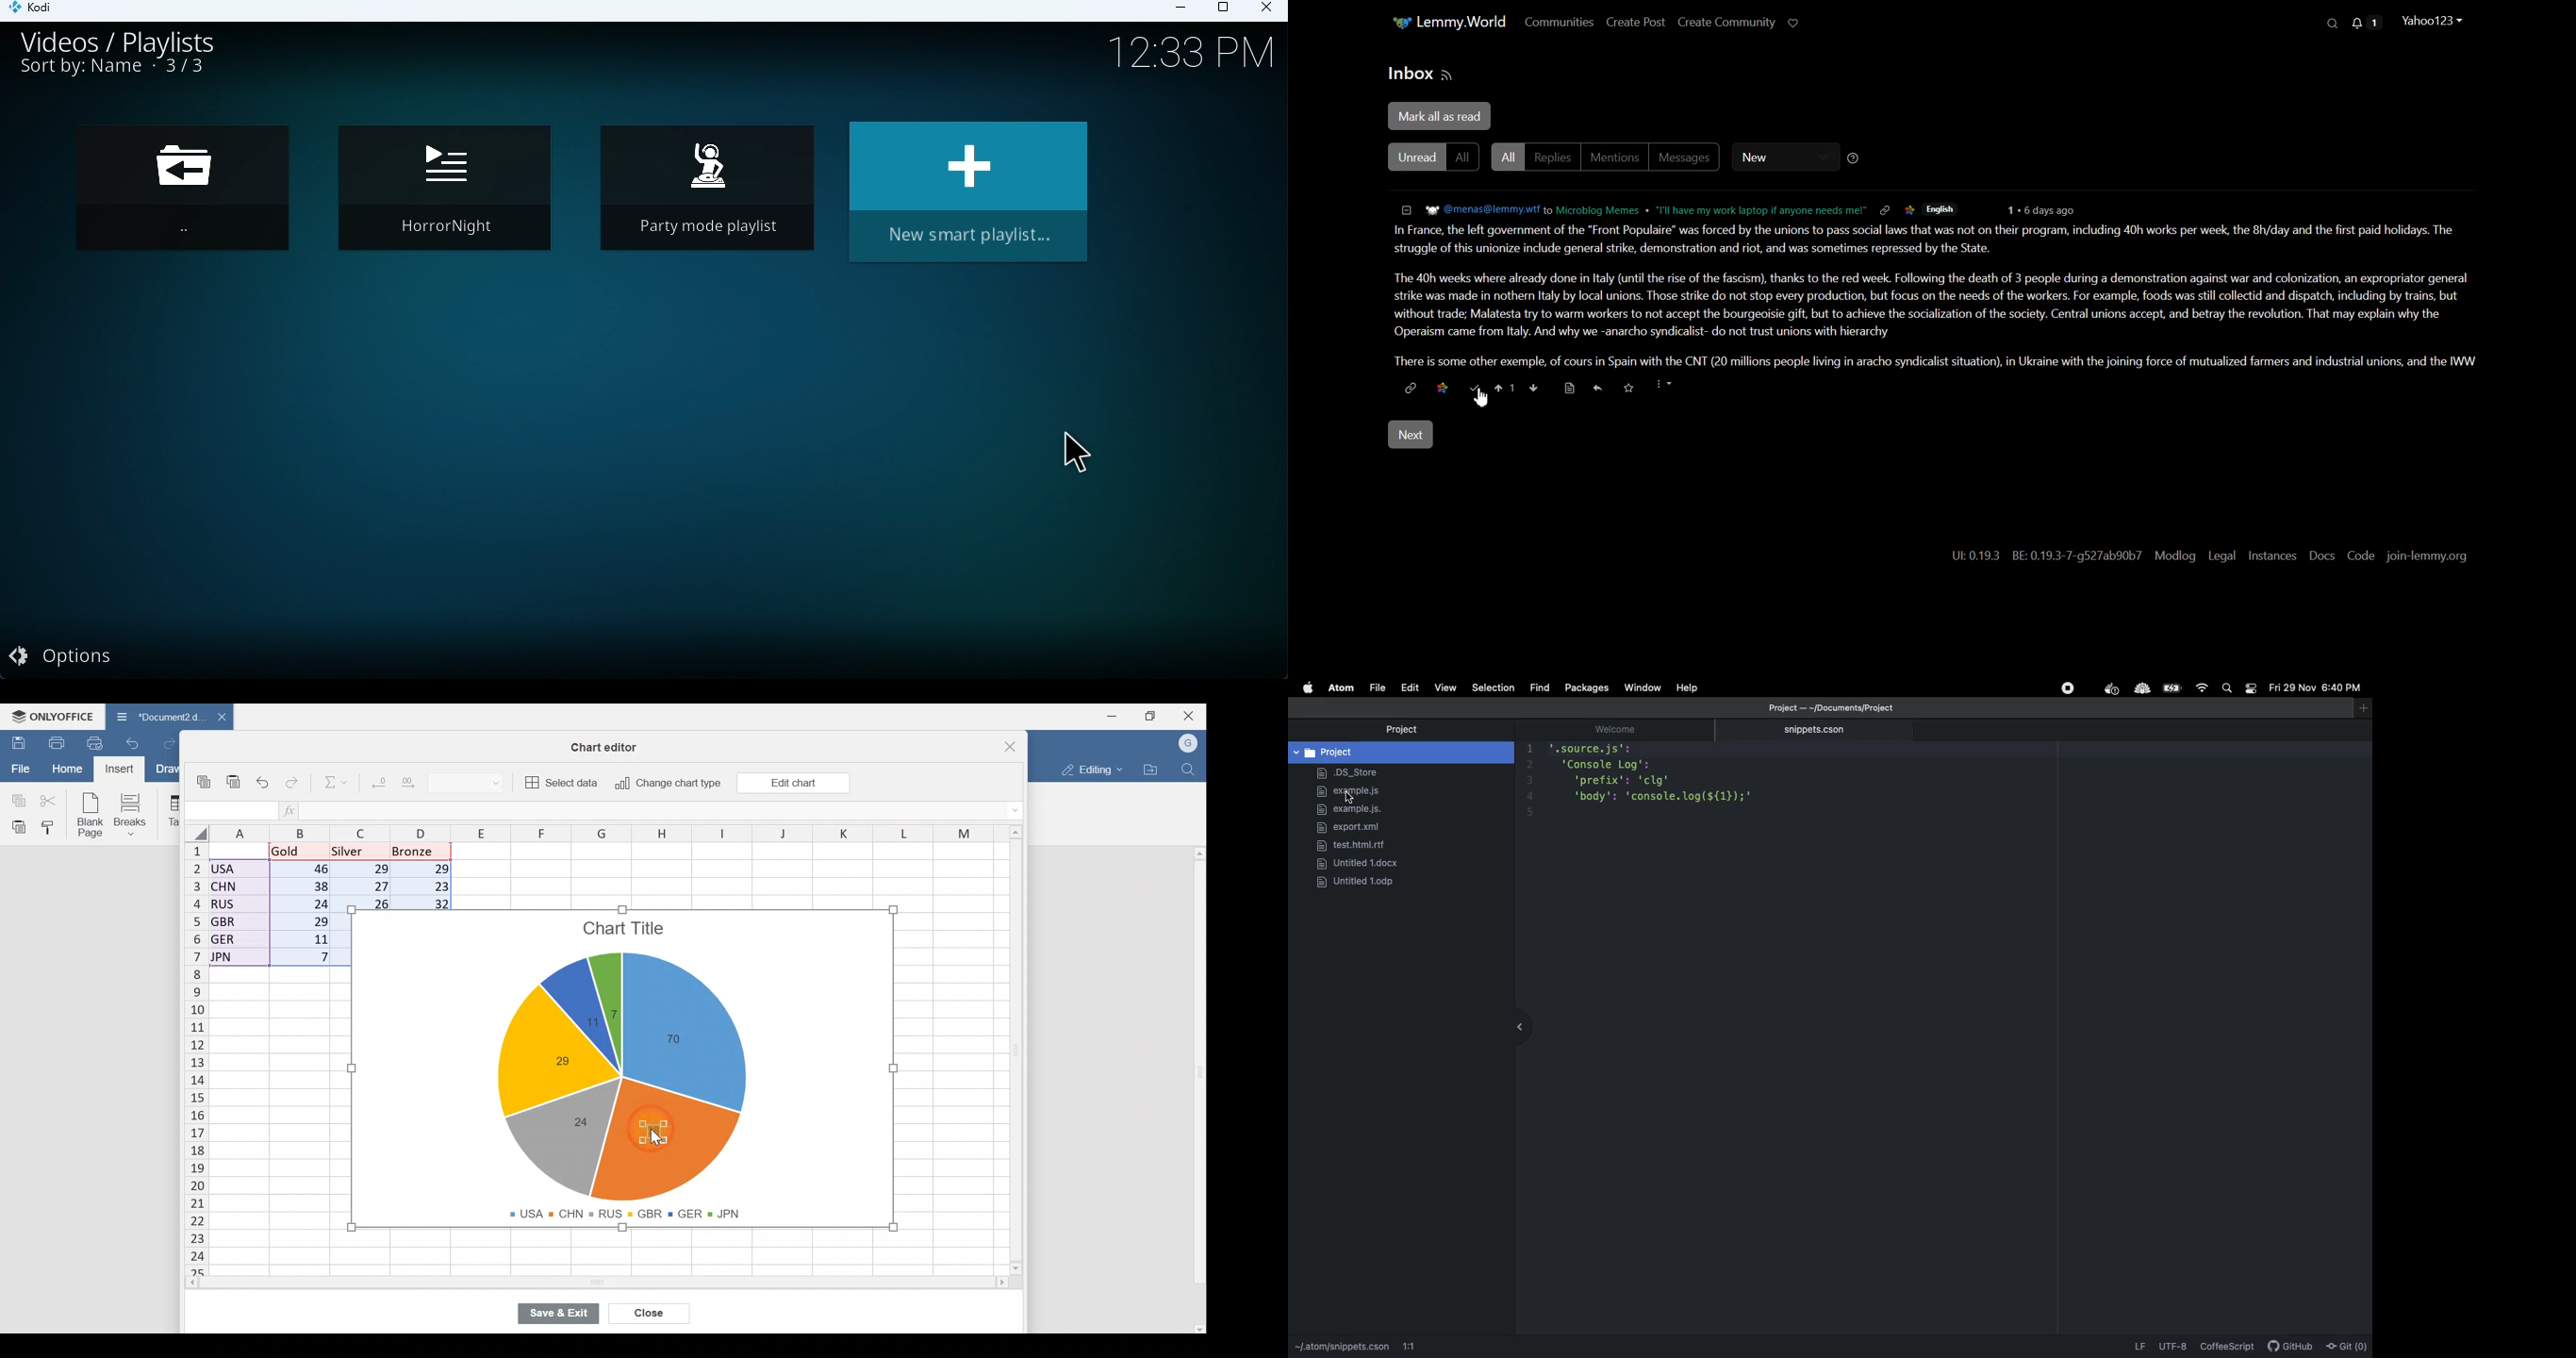 The width and height of the screenshot is (2576, 1372). I want to click on welcome, so click(1626, 729).